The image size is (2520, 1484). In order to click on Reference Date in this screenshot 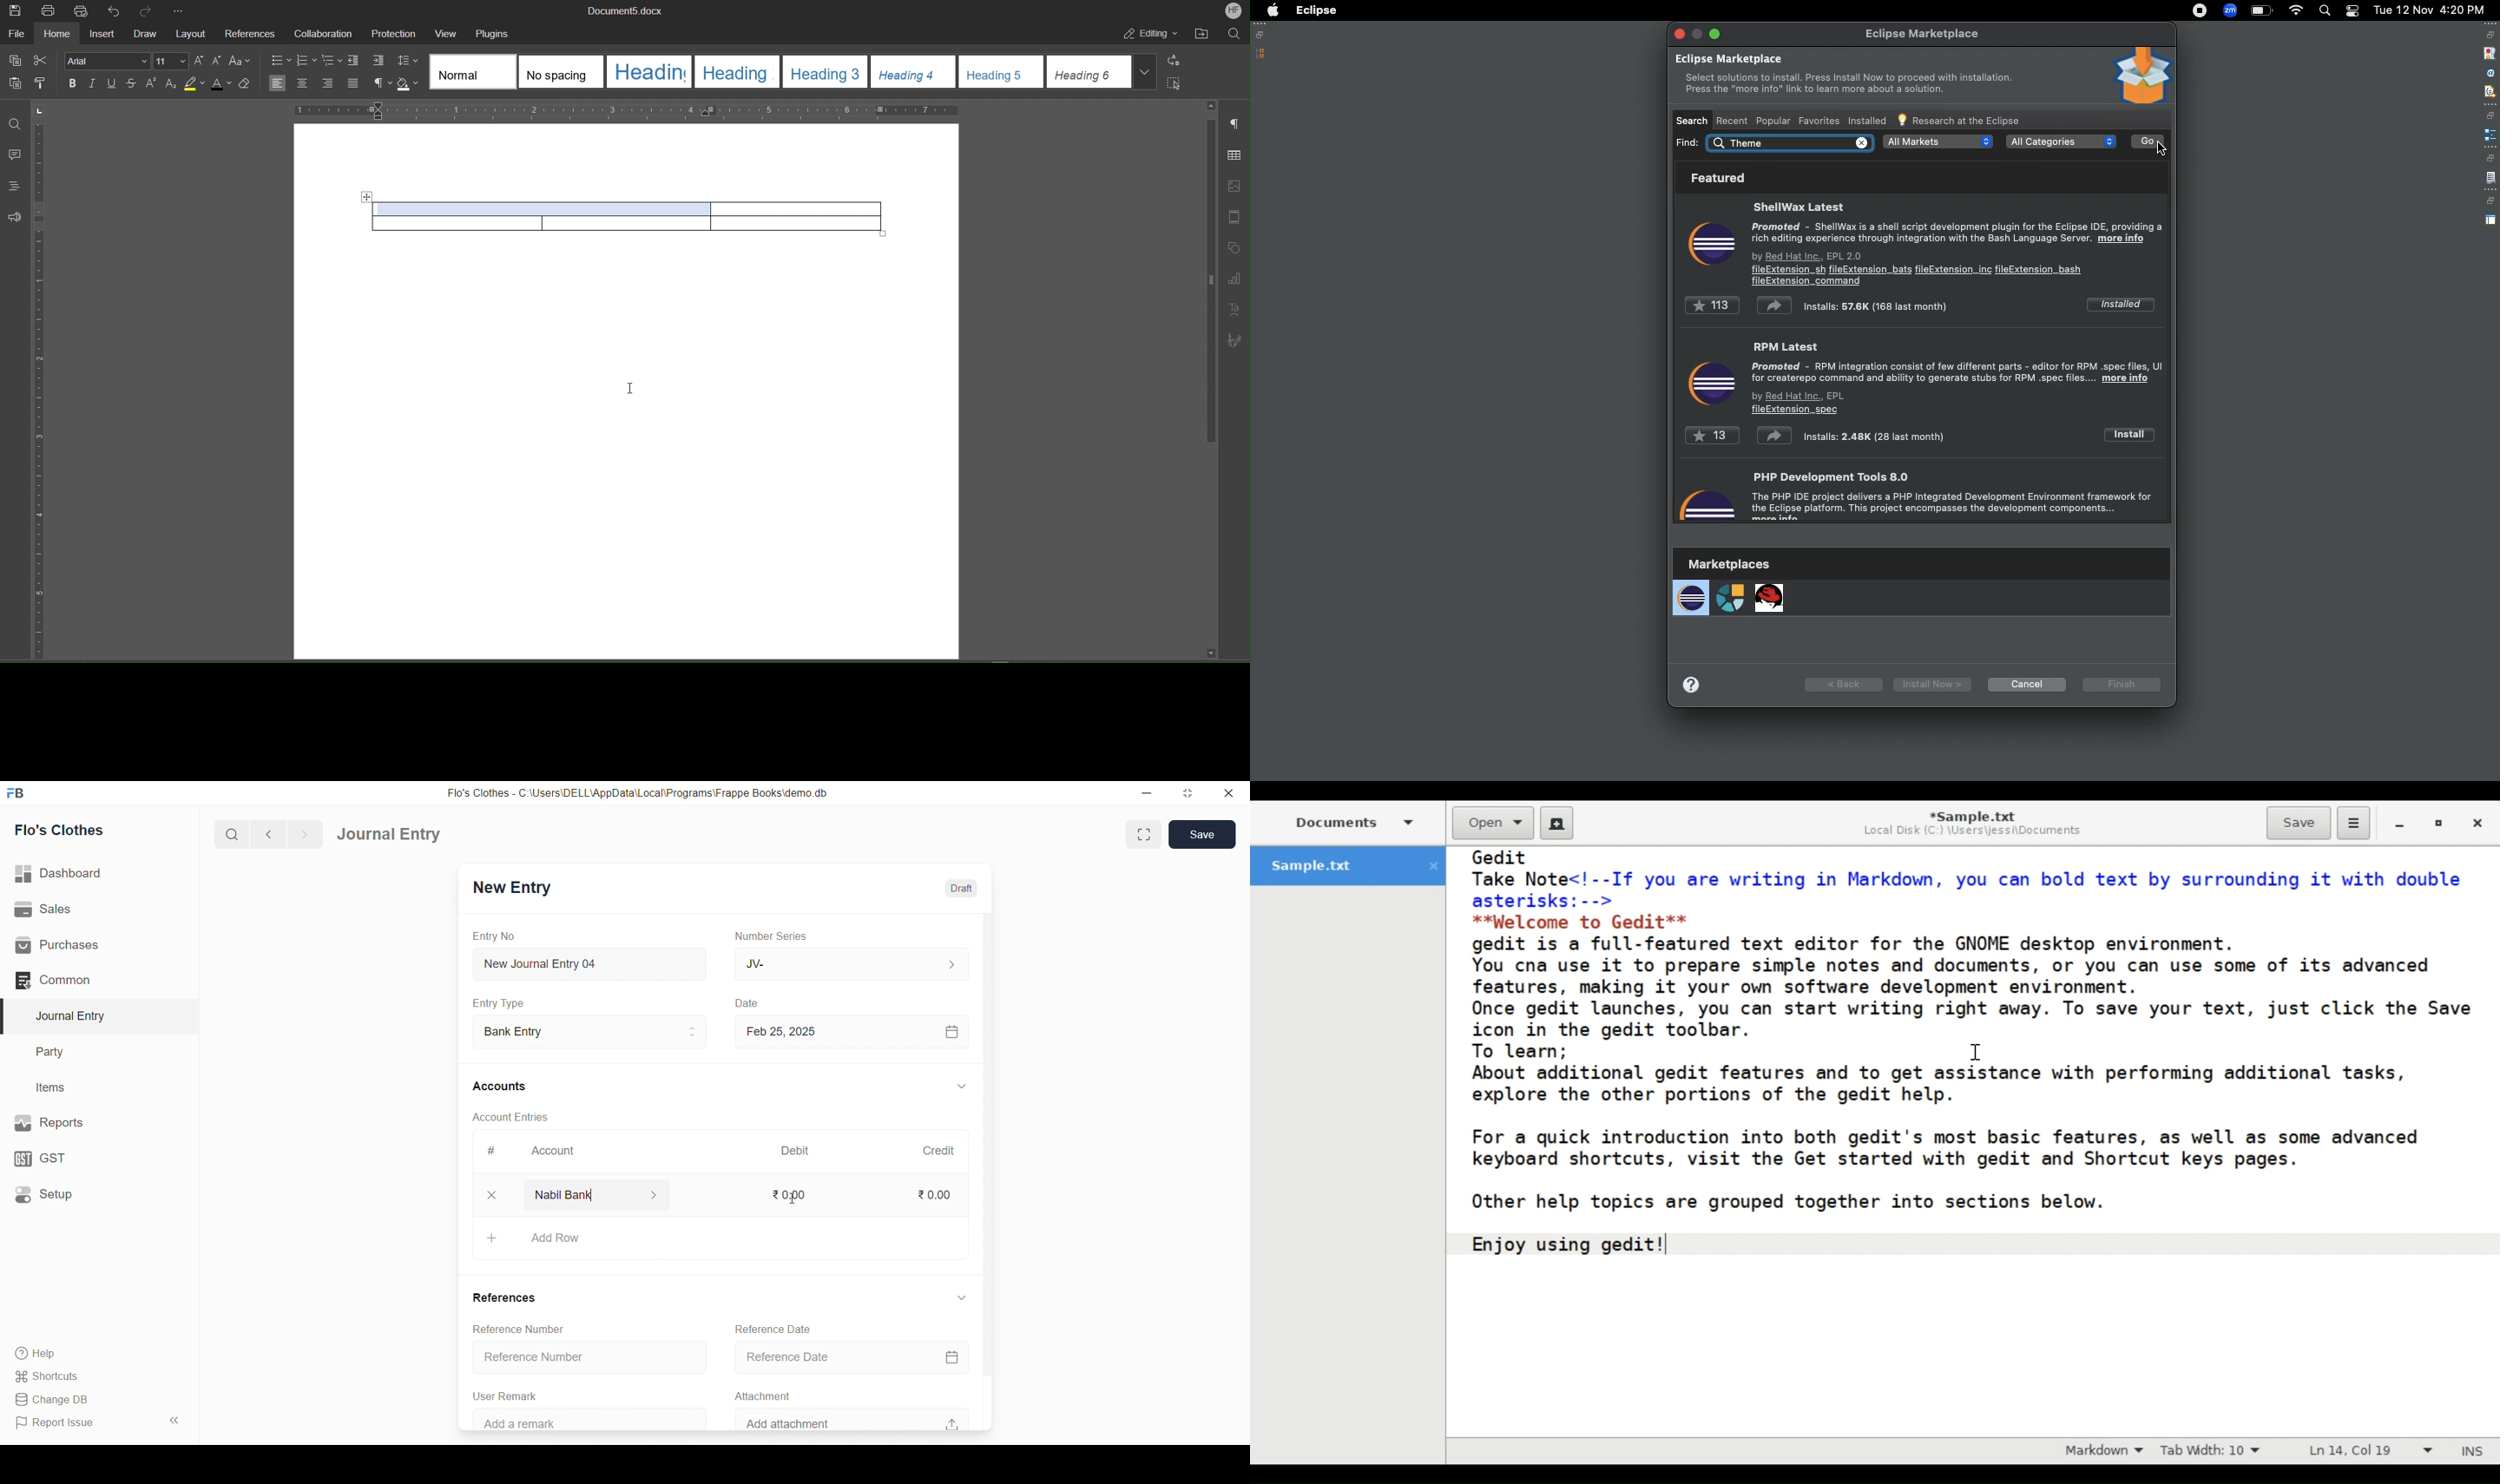, I will do `click(848, 1358)`.